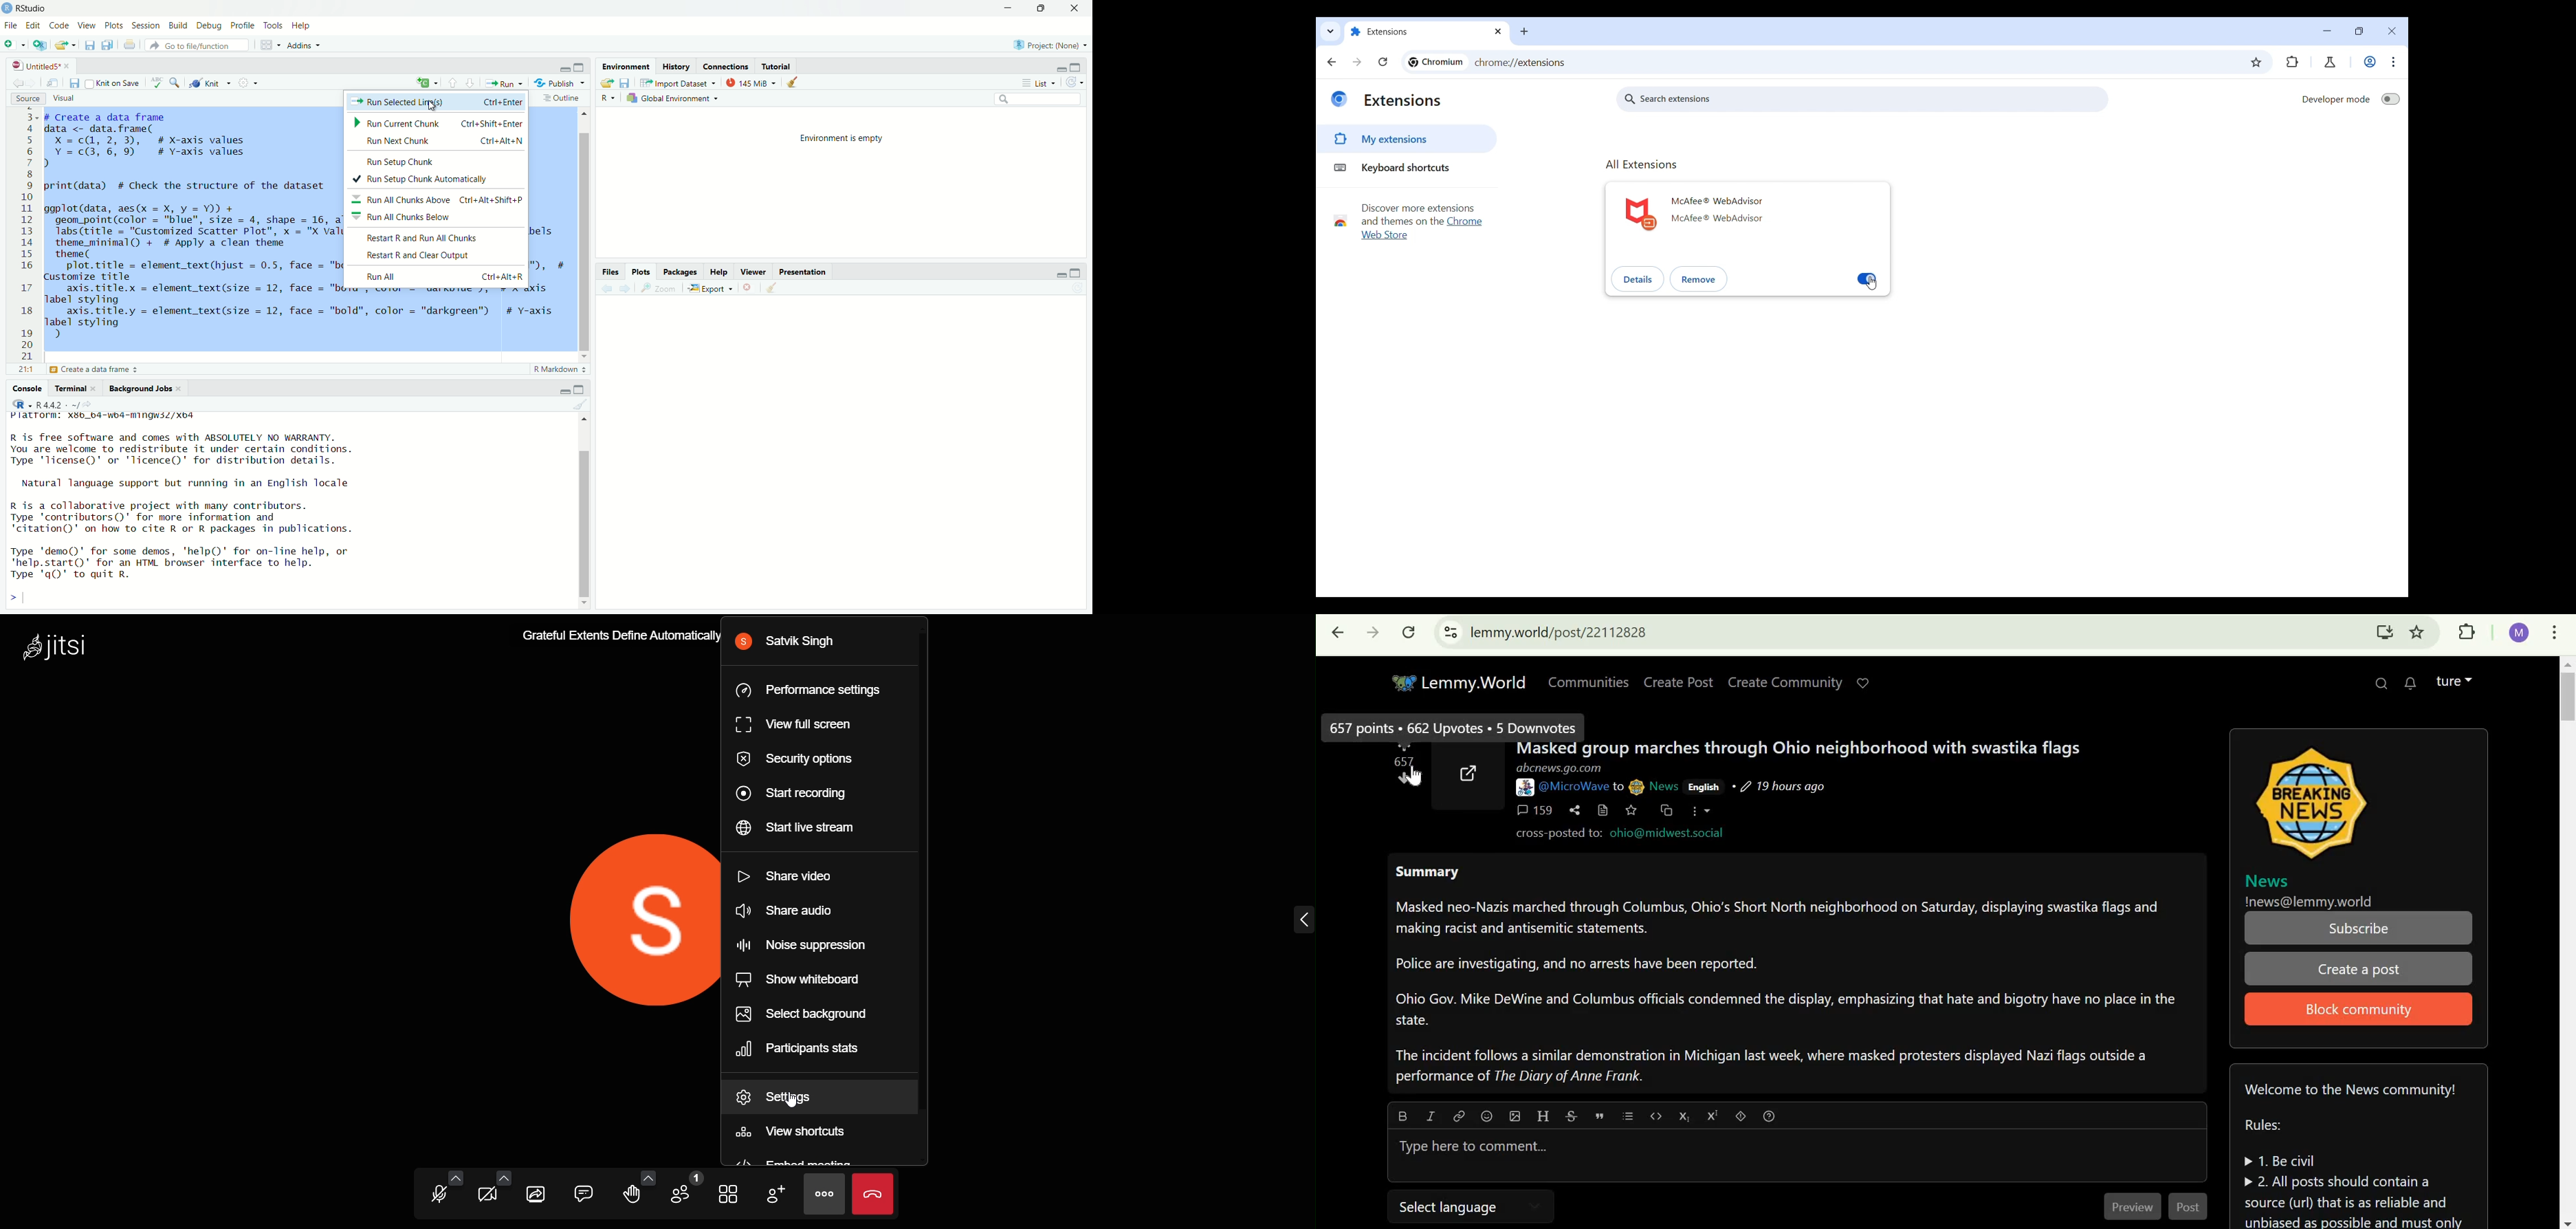  I want to click on Global Environment, so click(674, 98).